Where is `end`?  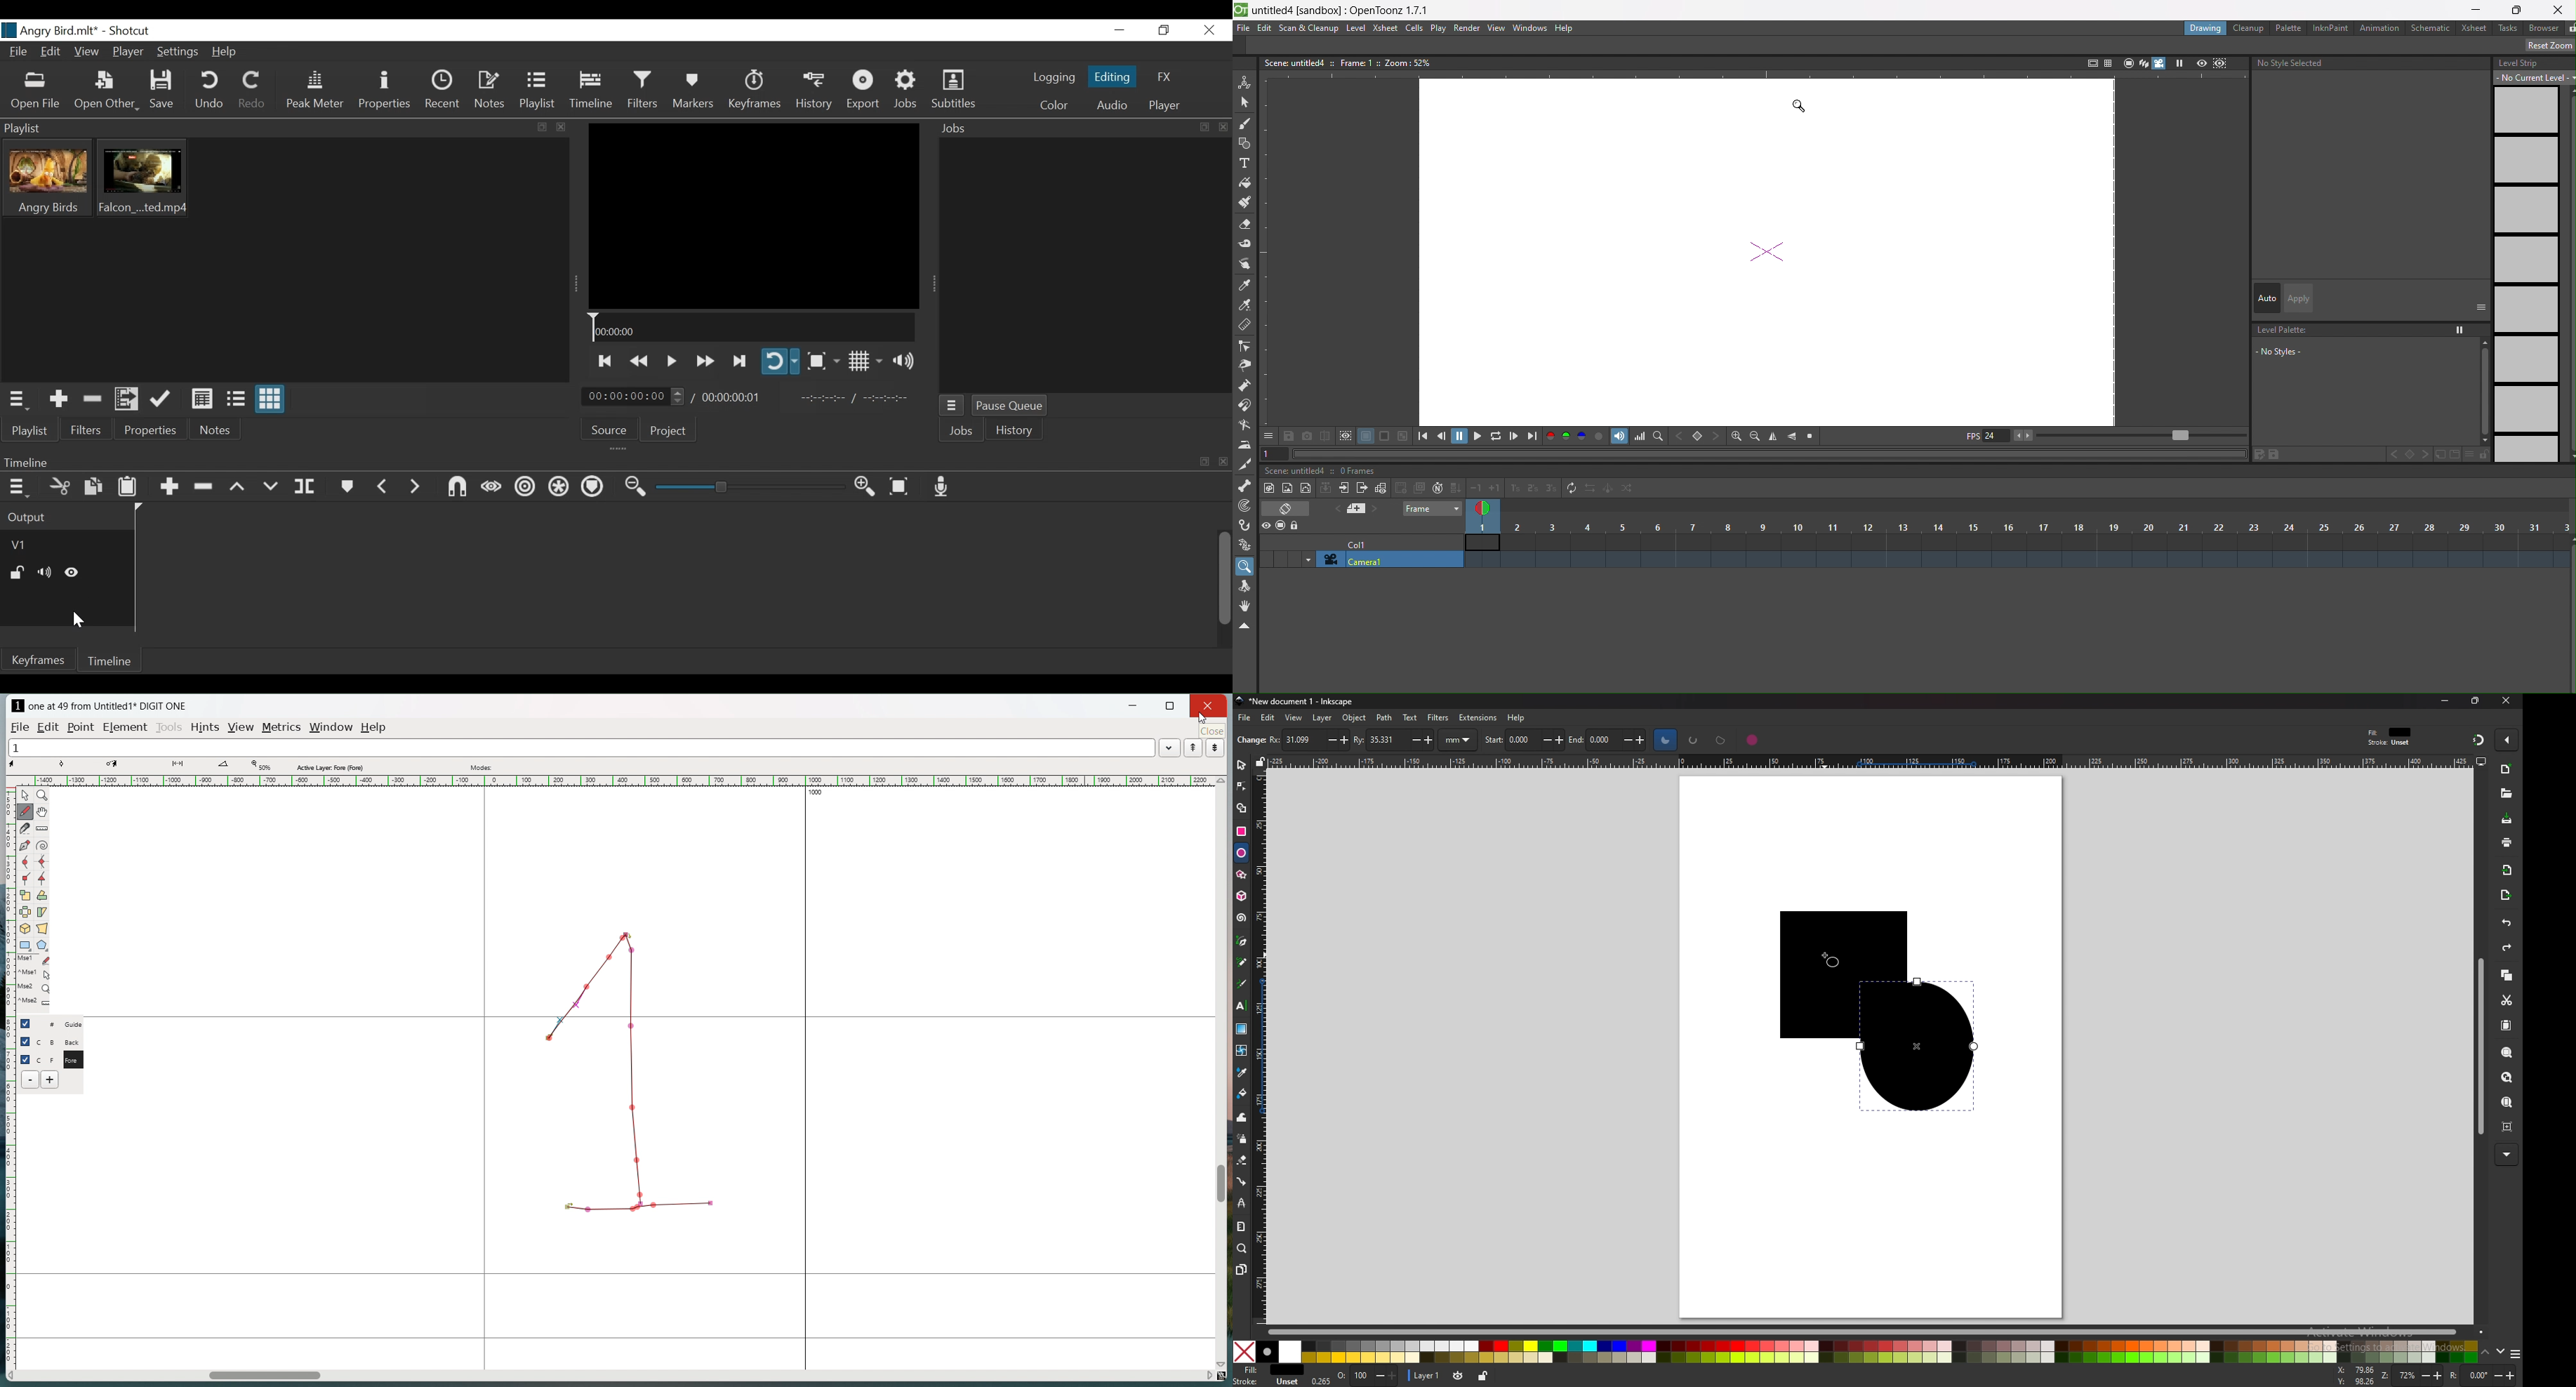
end is located at coordinates (1611, 741).